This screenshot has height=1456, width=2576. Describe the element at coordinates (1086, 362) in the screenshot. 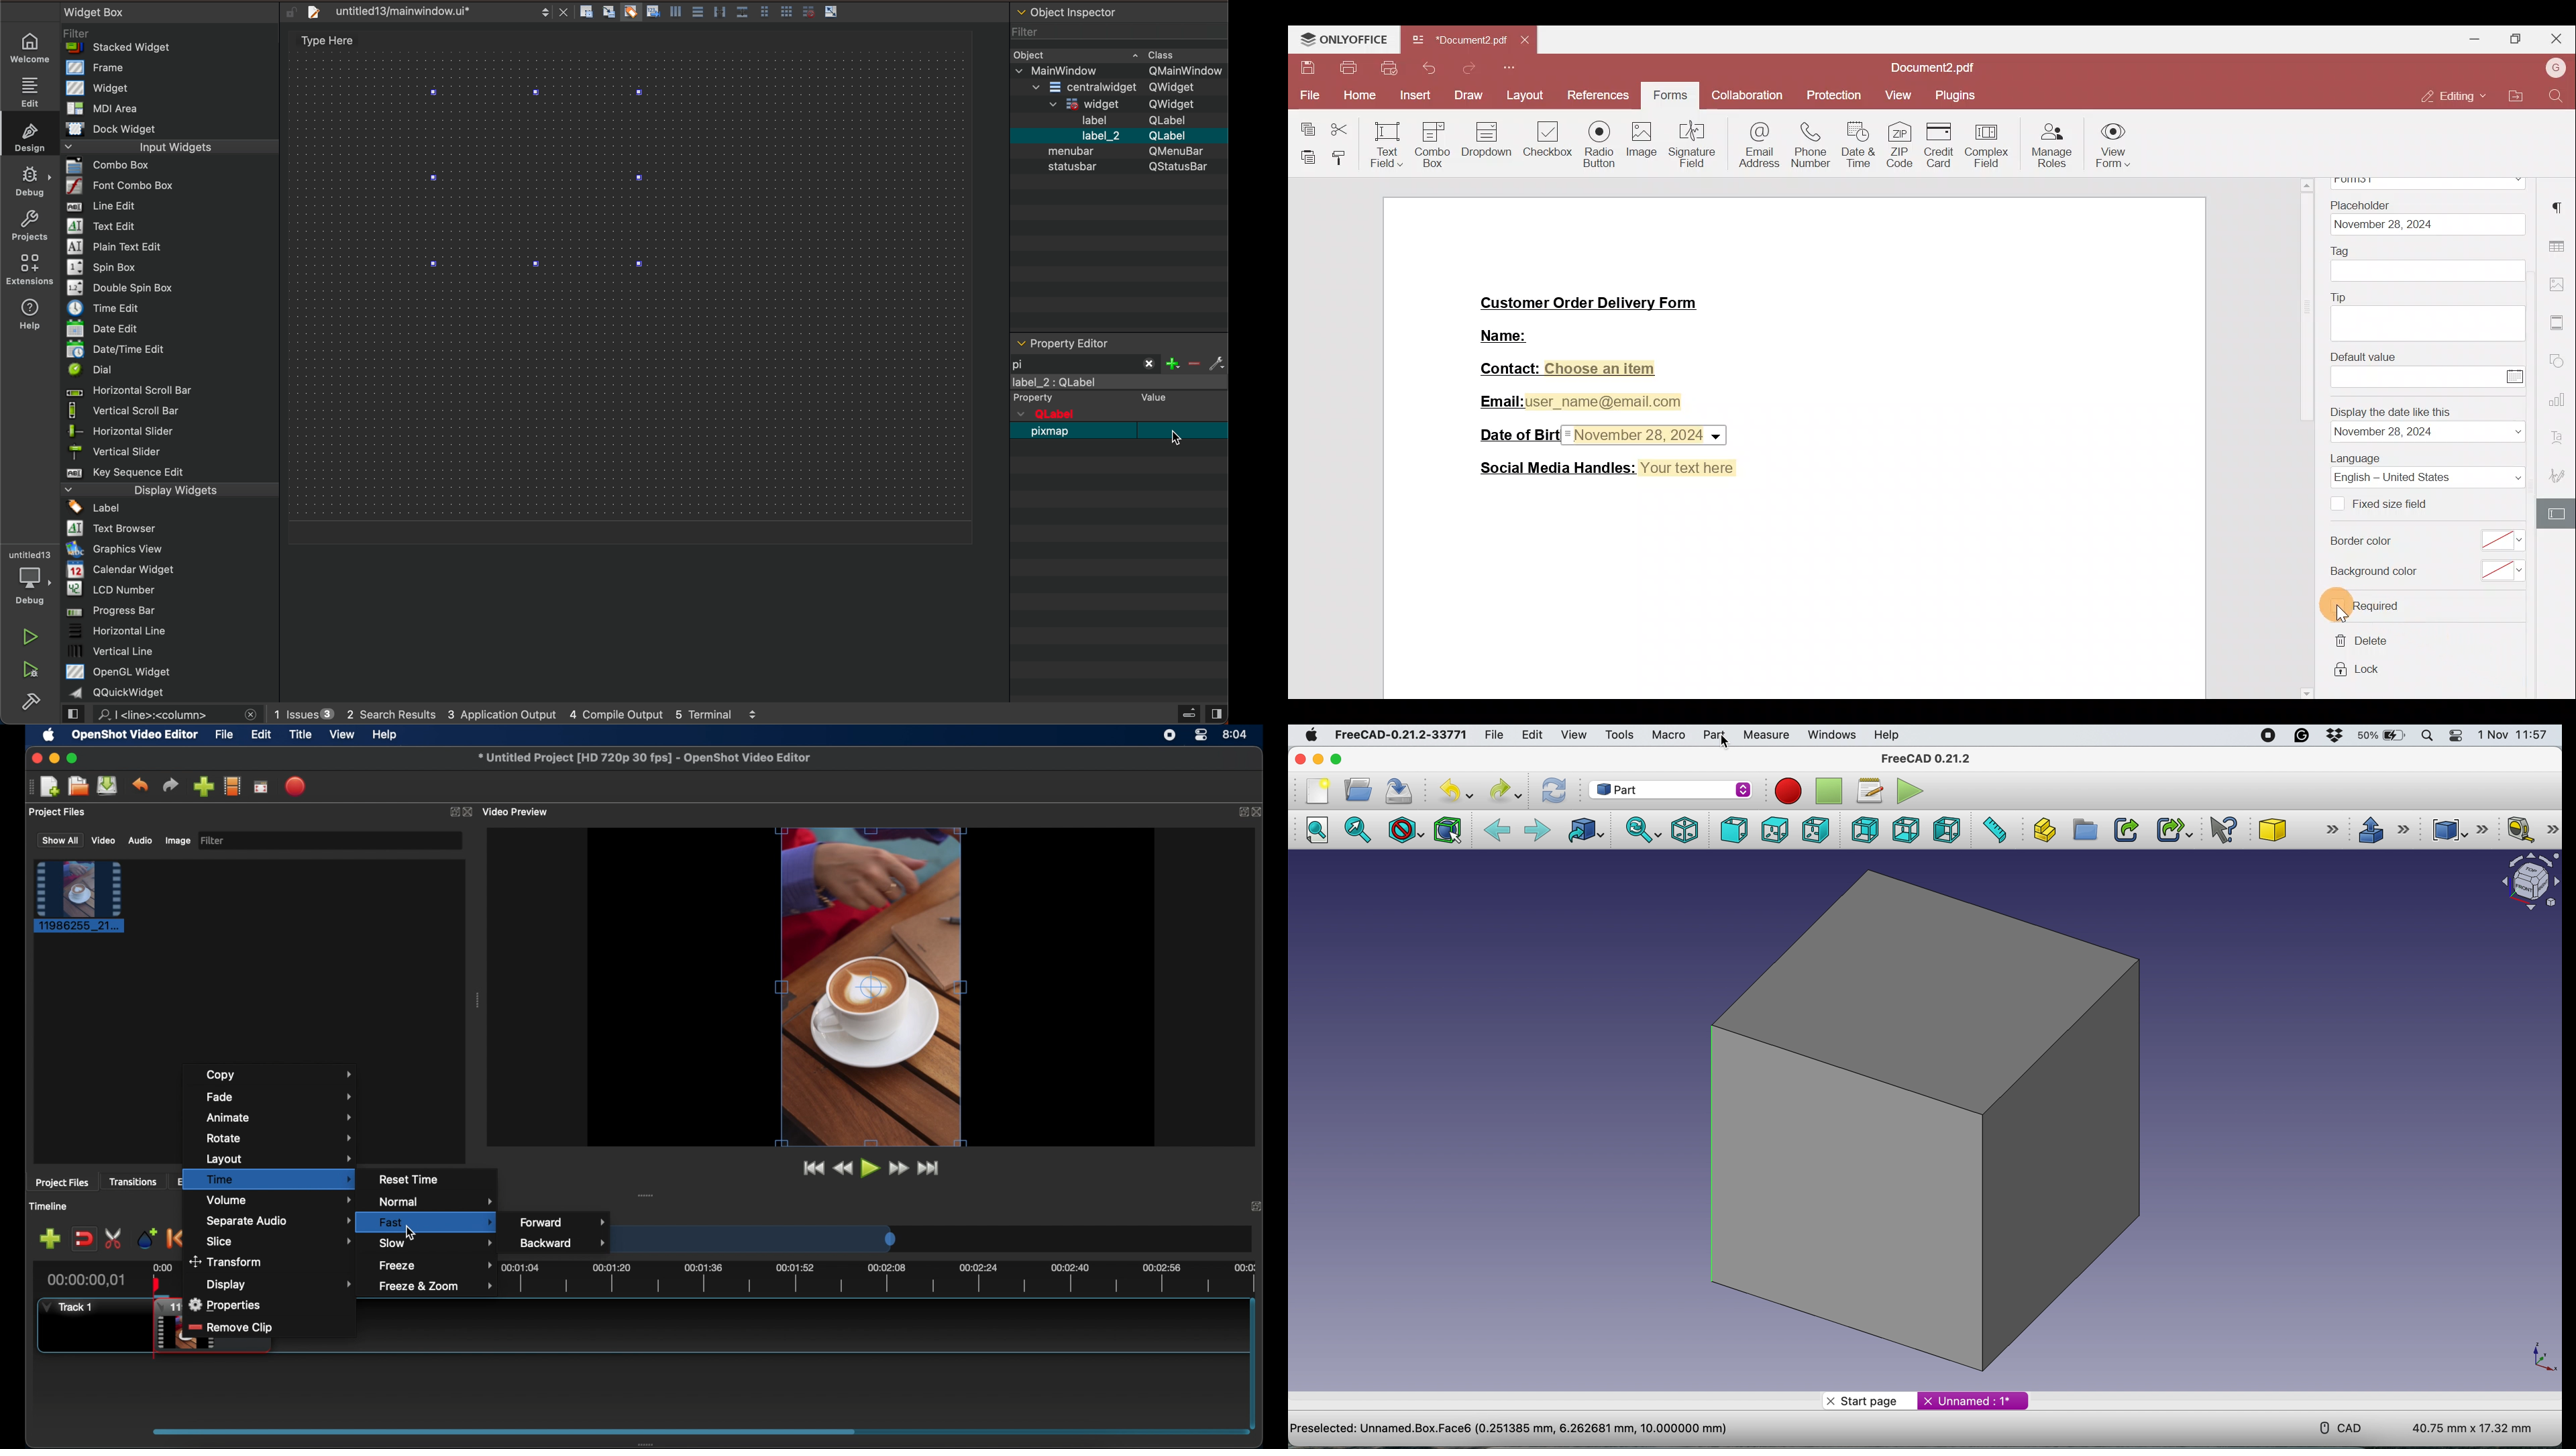

I see `filetr pixmap` at that location.